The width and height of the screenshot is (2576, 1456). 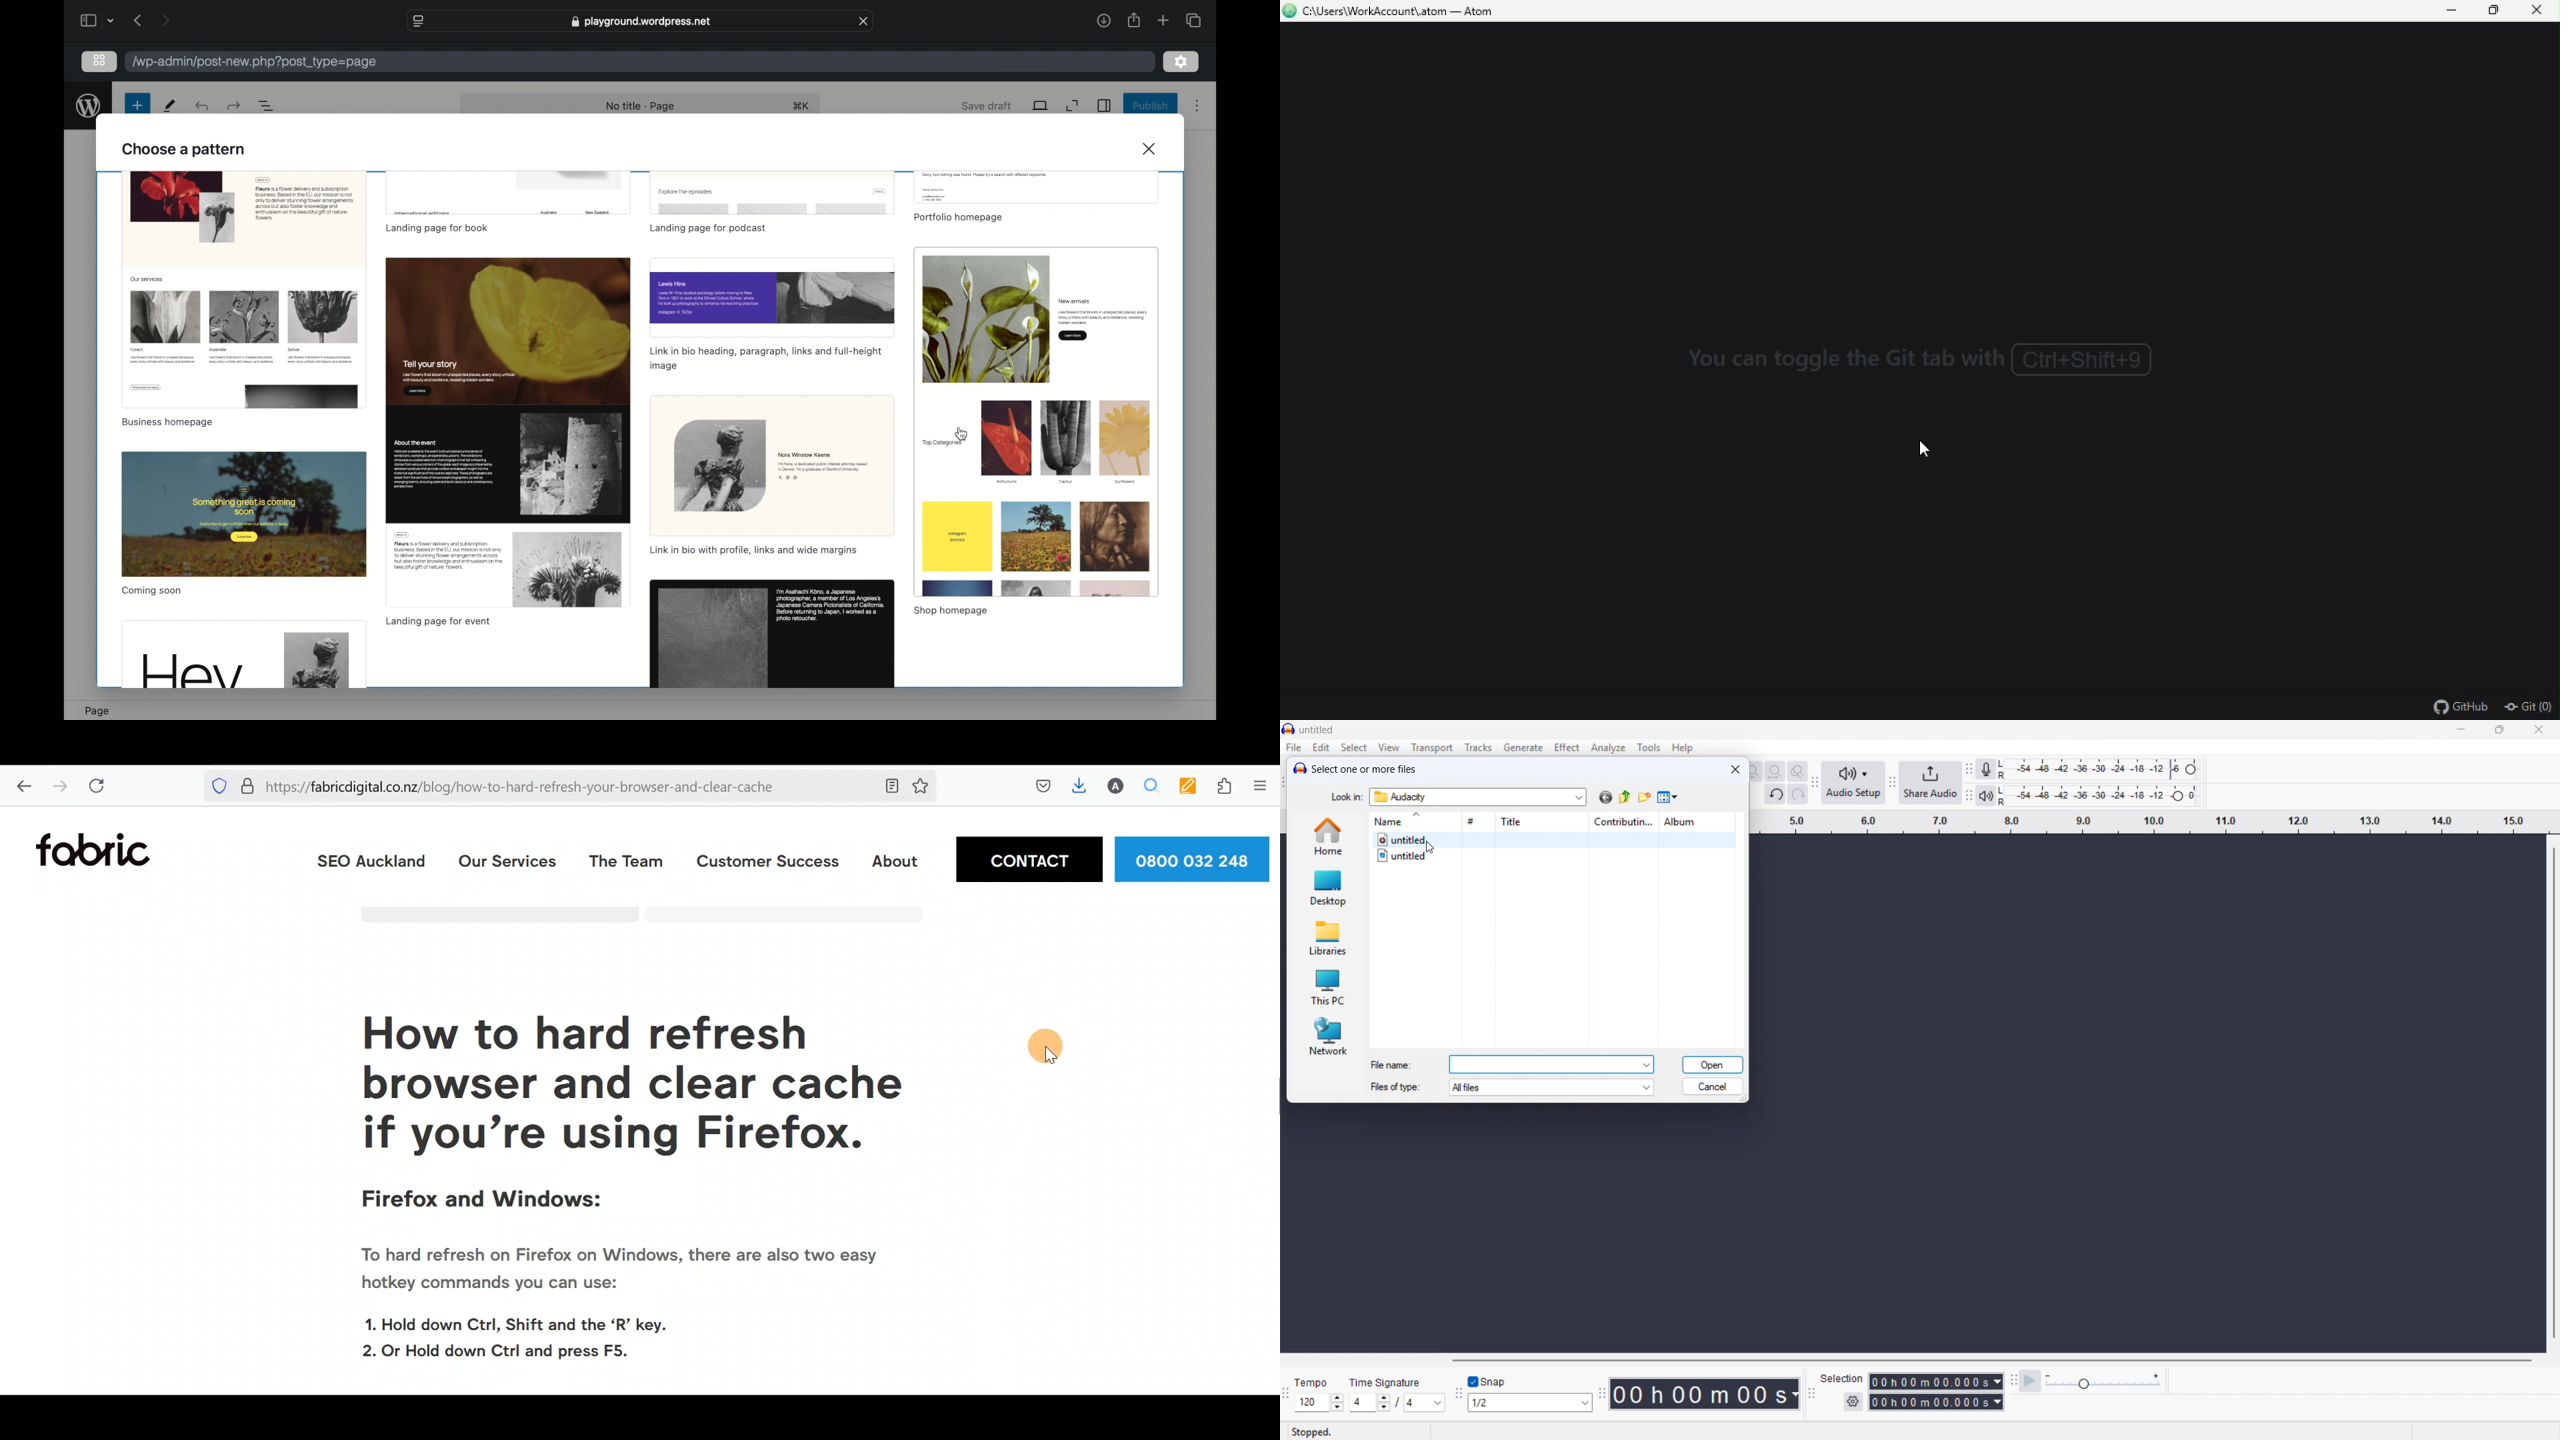 What do you see at coordinates (527, 1321) in the screenshot?
I see `1. Hold down Ctrl, Shift and the ‘R’ key.` at bounding box center [527, 1321].